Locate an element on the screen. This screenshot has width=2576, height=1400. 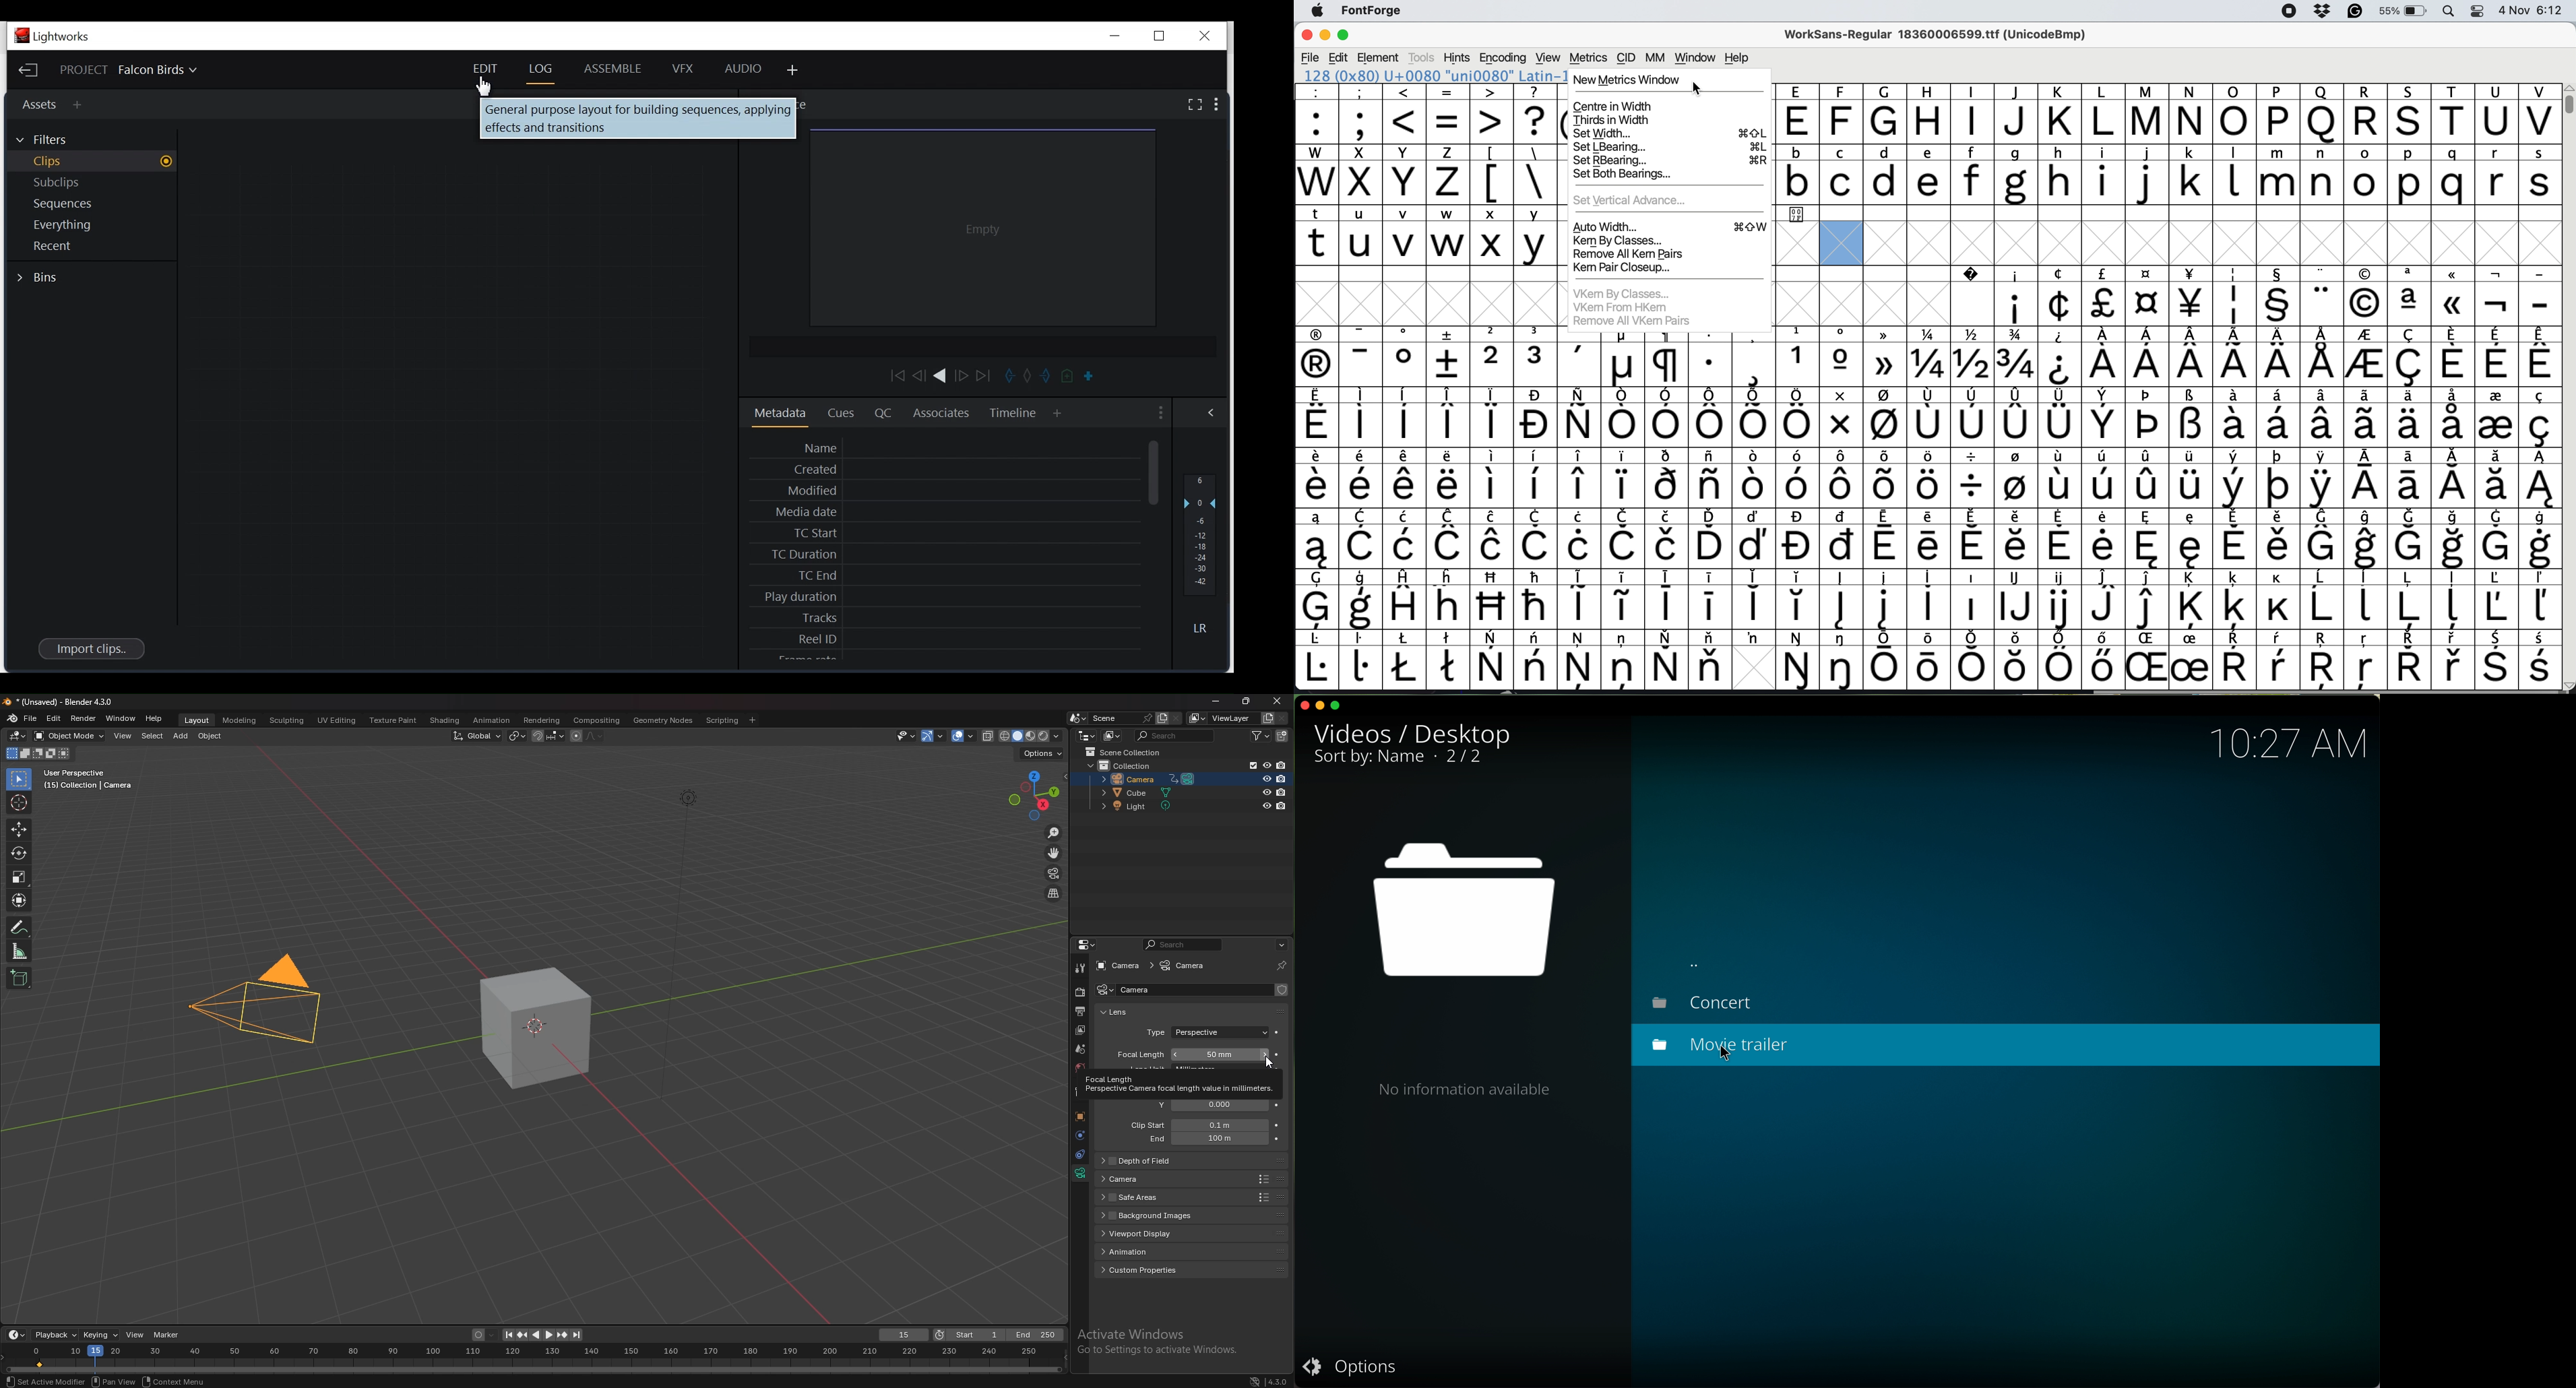
desktop is located at coordinates (1464, 733).